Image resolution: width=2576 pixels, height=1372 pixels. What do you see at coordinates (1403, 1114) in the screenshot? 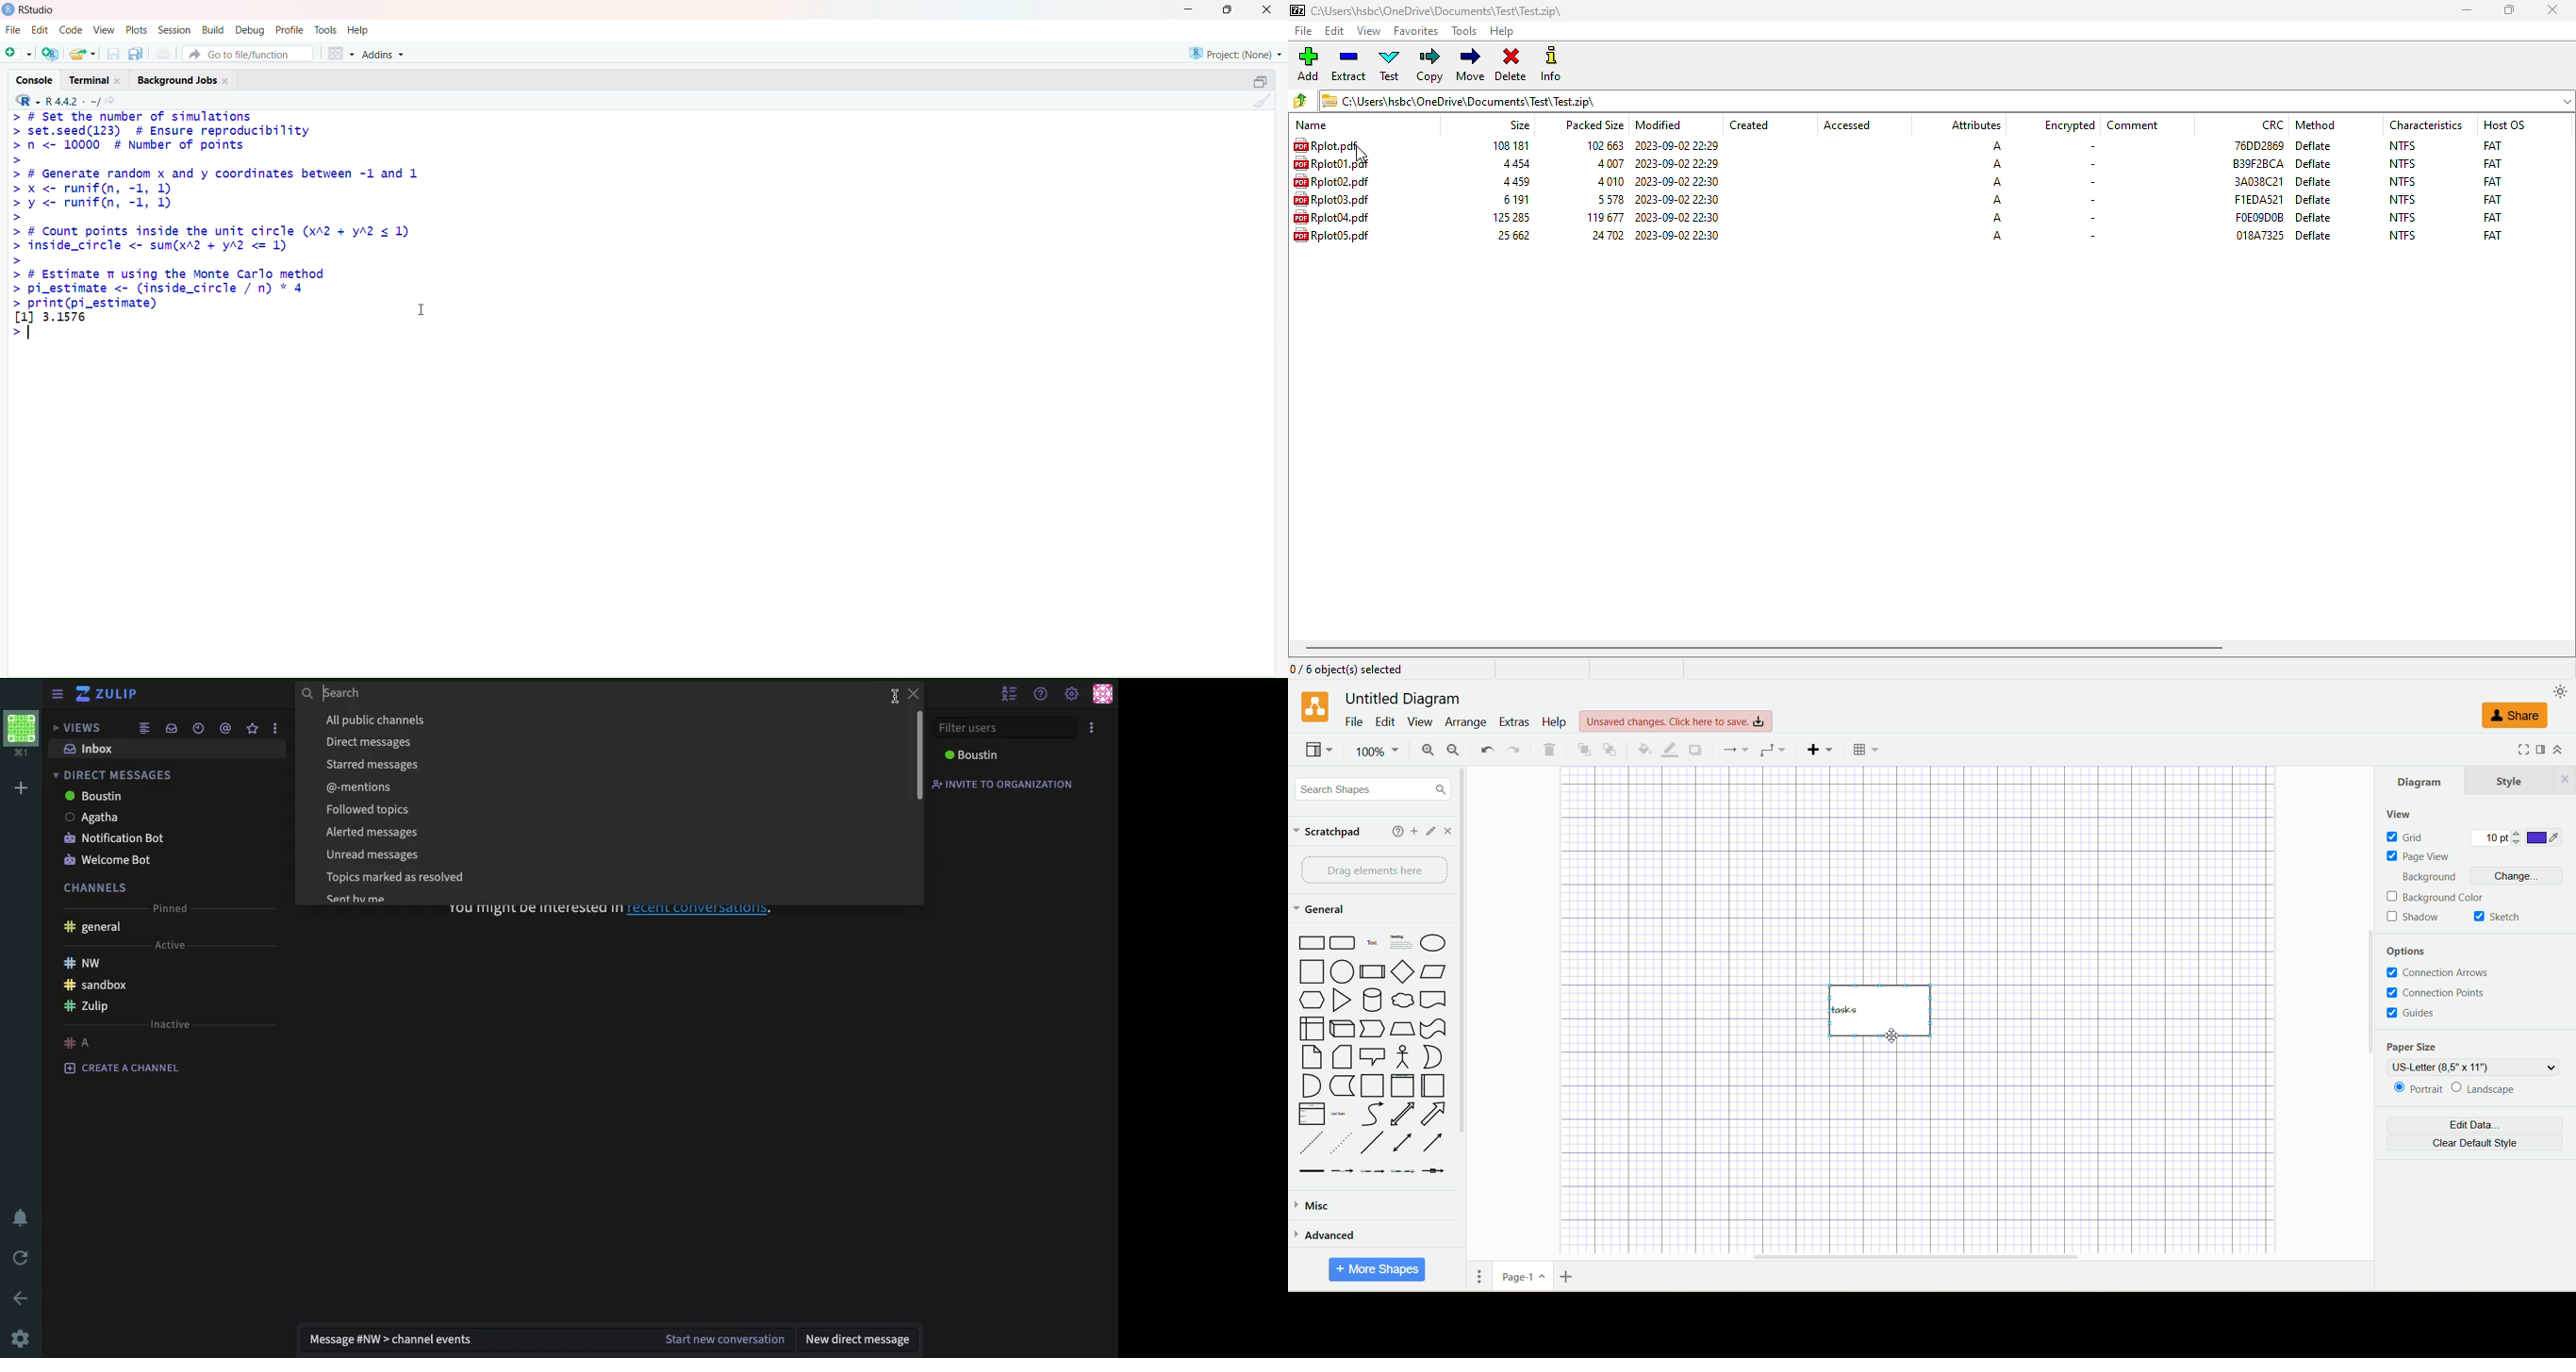
I see `Two-way Arrow` at bounding box center [1403, 1114].